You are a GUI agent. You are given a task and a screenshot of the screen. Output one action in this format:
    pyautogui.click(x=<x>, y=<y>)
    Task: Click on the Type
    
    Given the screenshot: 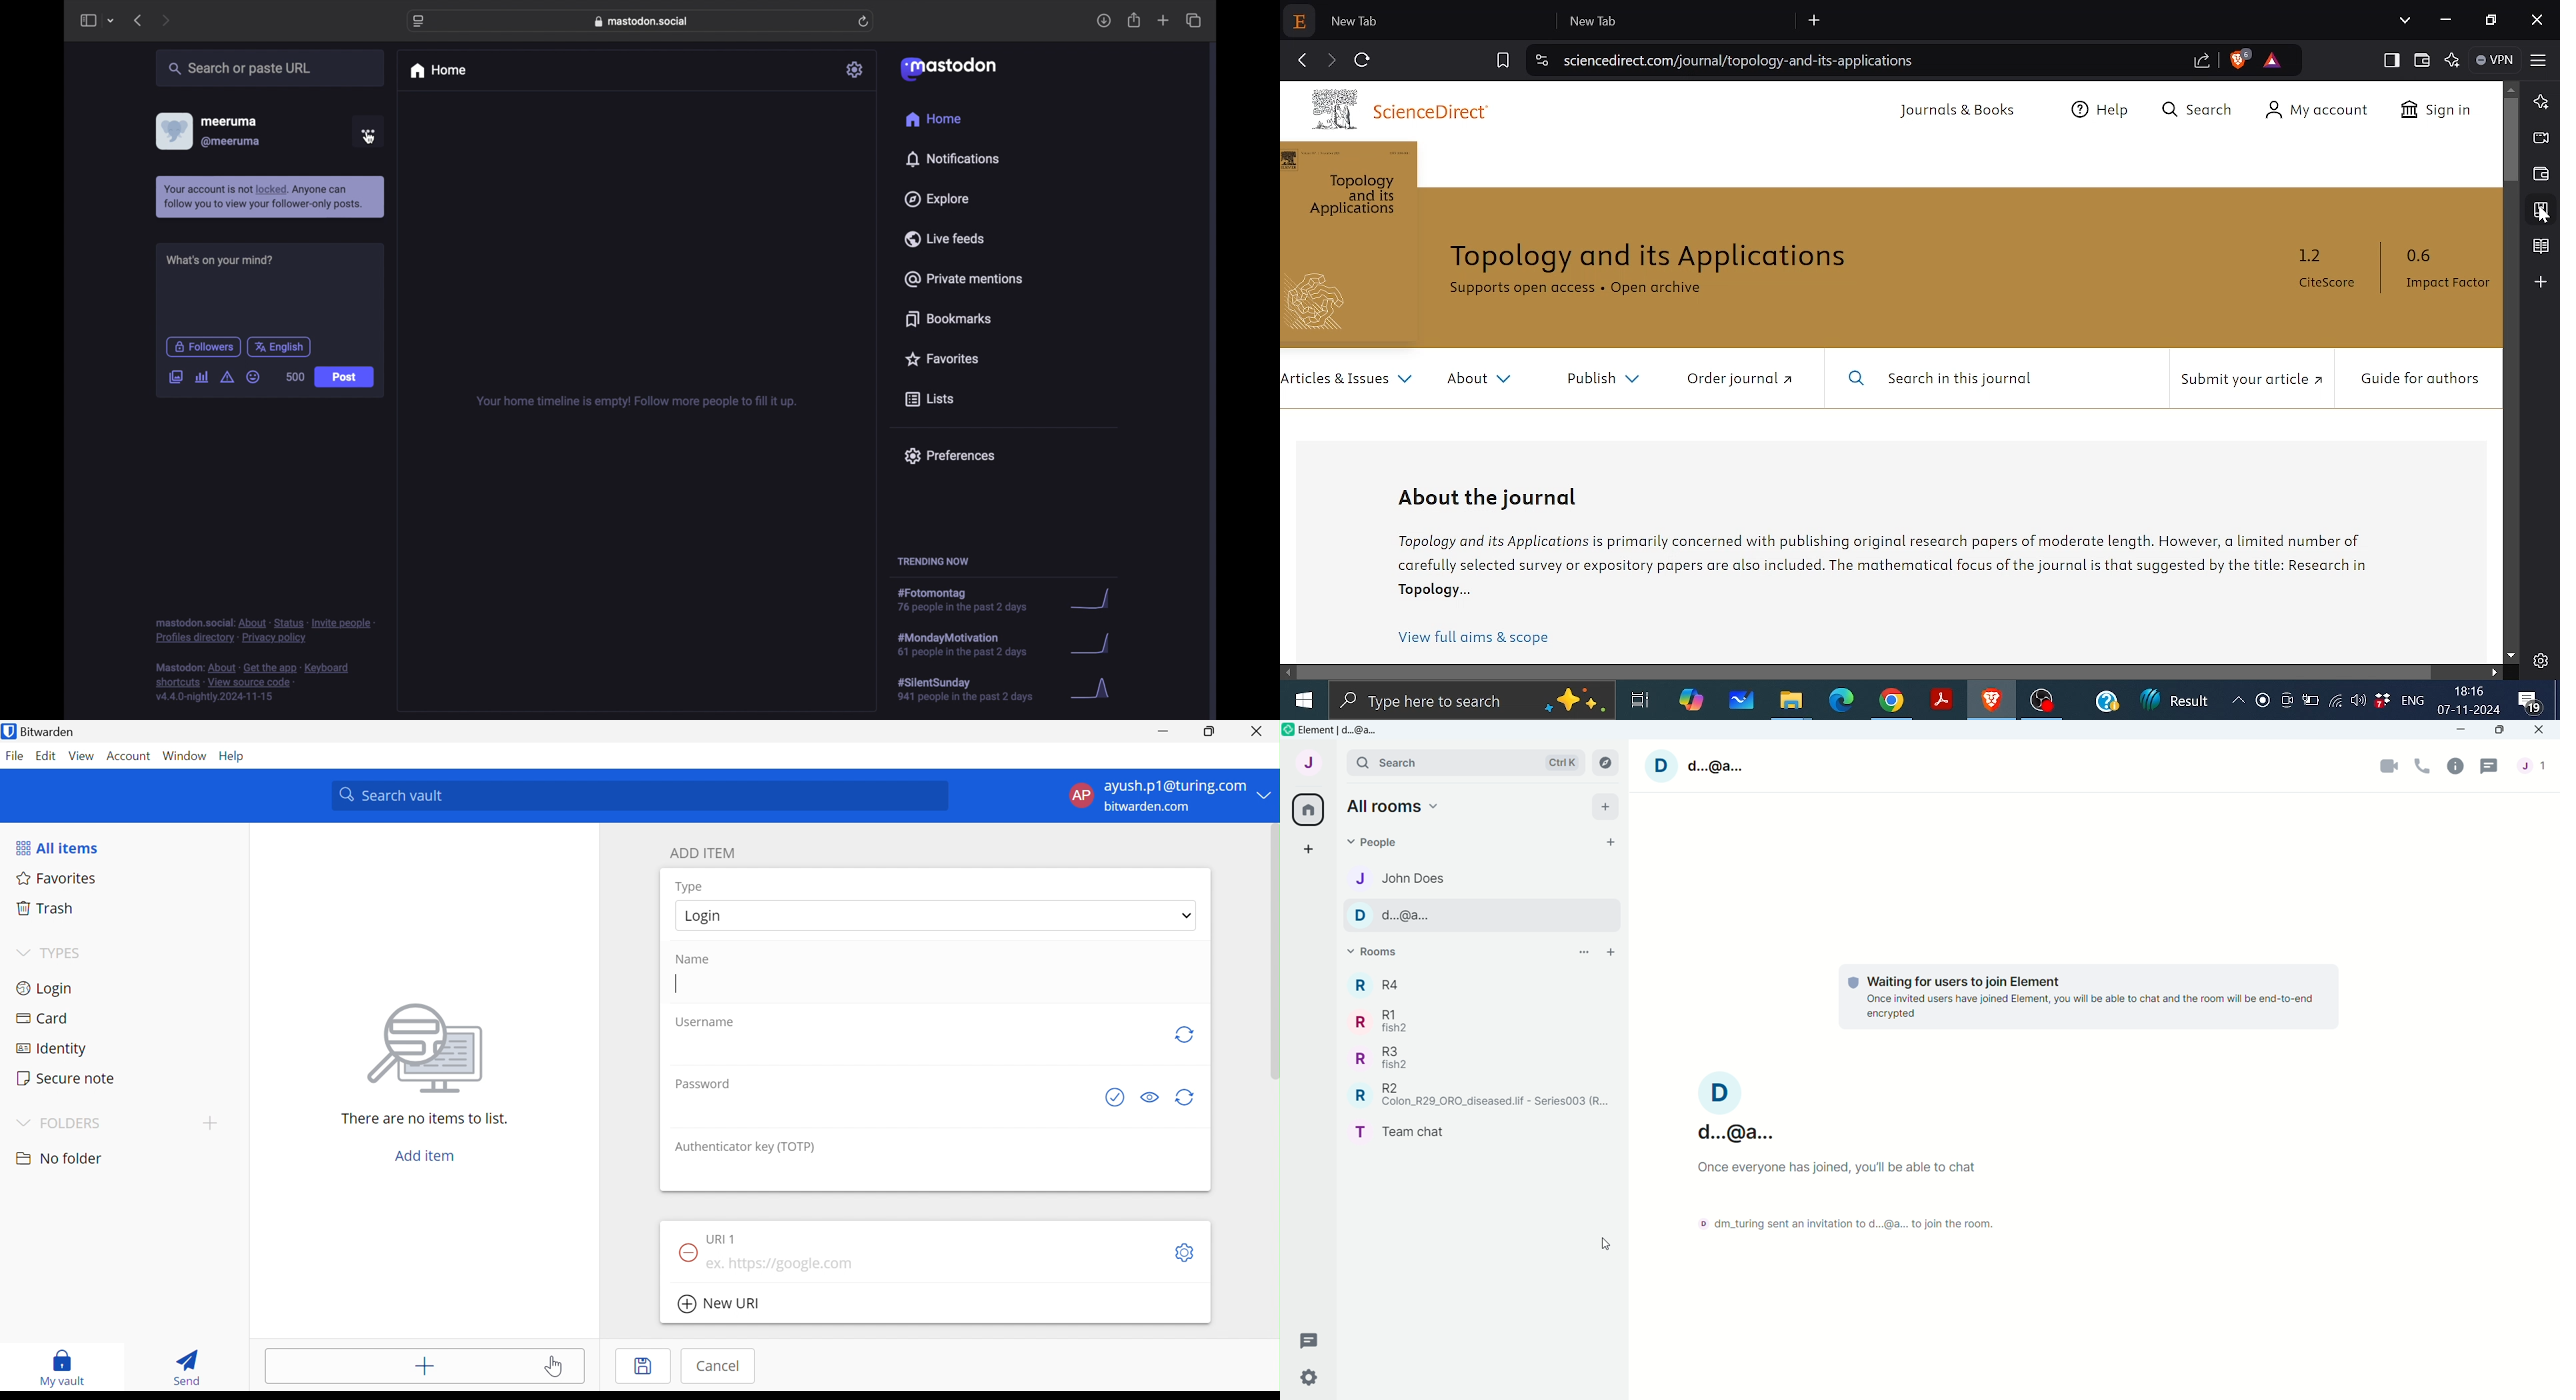 What is the action you would take?
    pyautogui.click(x=688, y=886)
    